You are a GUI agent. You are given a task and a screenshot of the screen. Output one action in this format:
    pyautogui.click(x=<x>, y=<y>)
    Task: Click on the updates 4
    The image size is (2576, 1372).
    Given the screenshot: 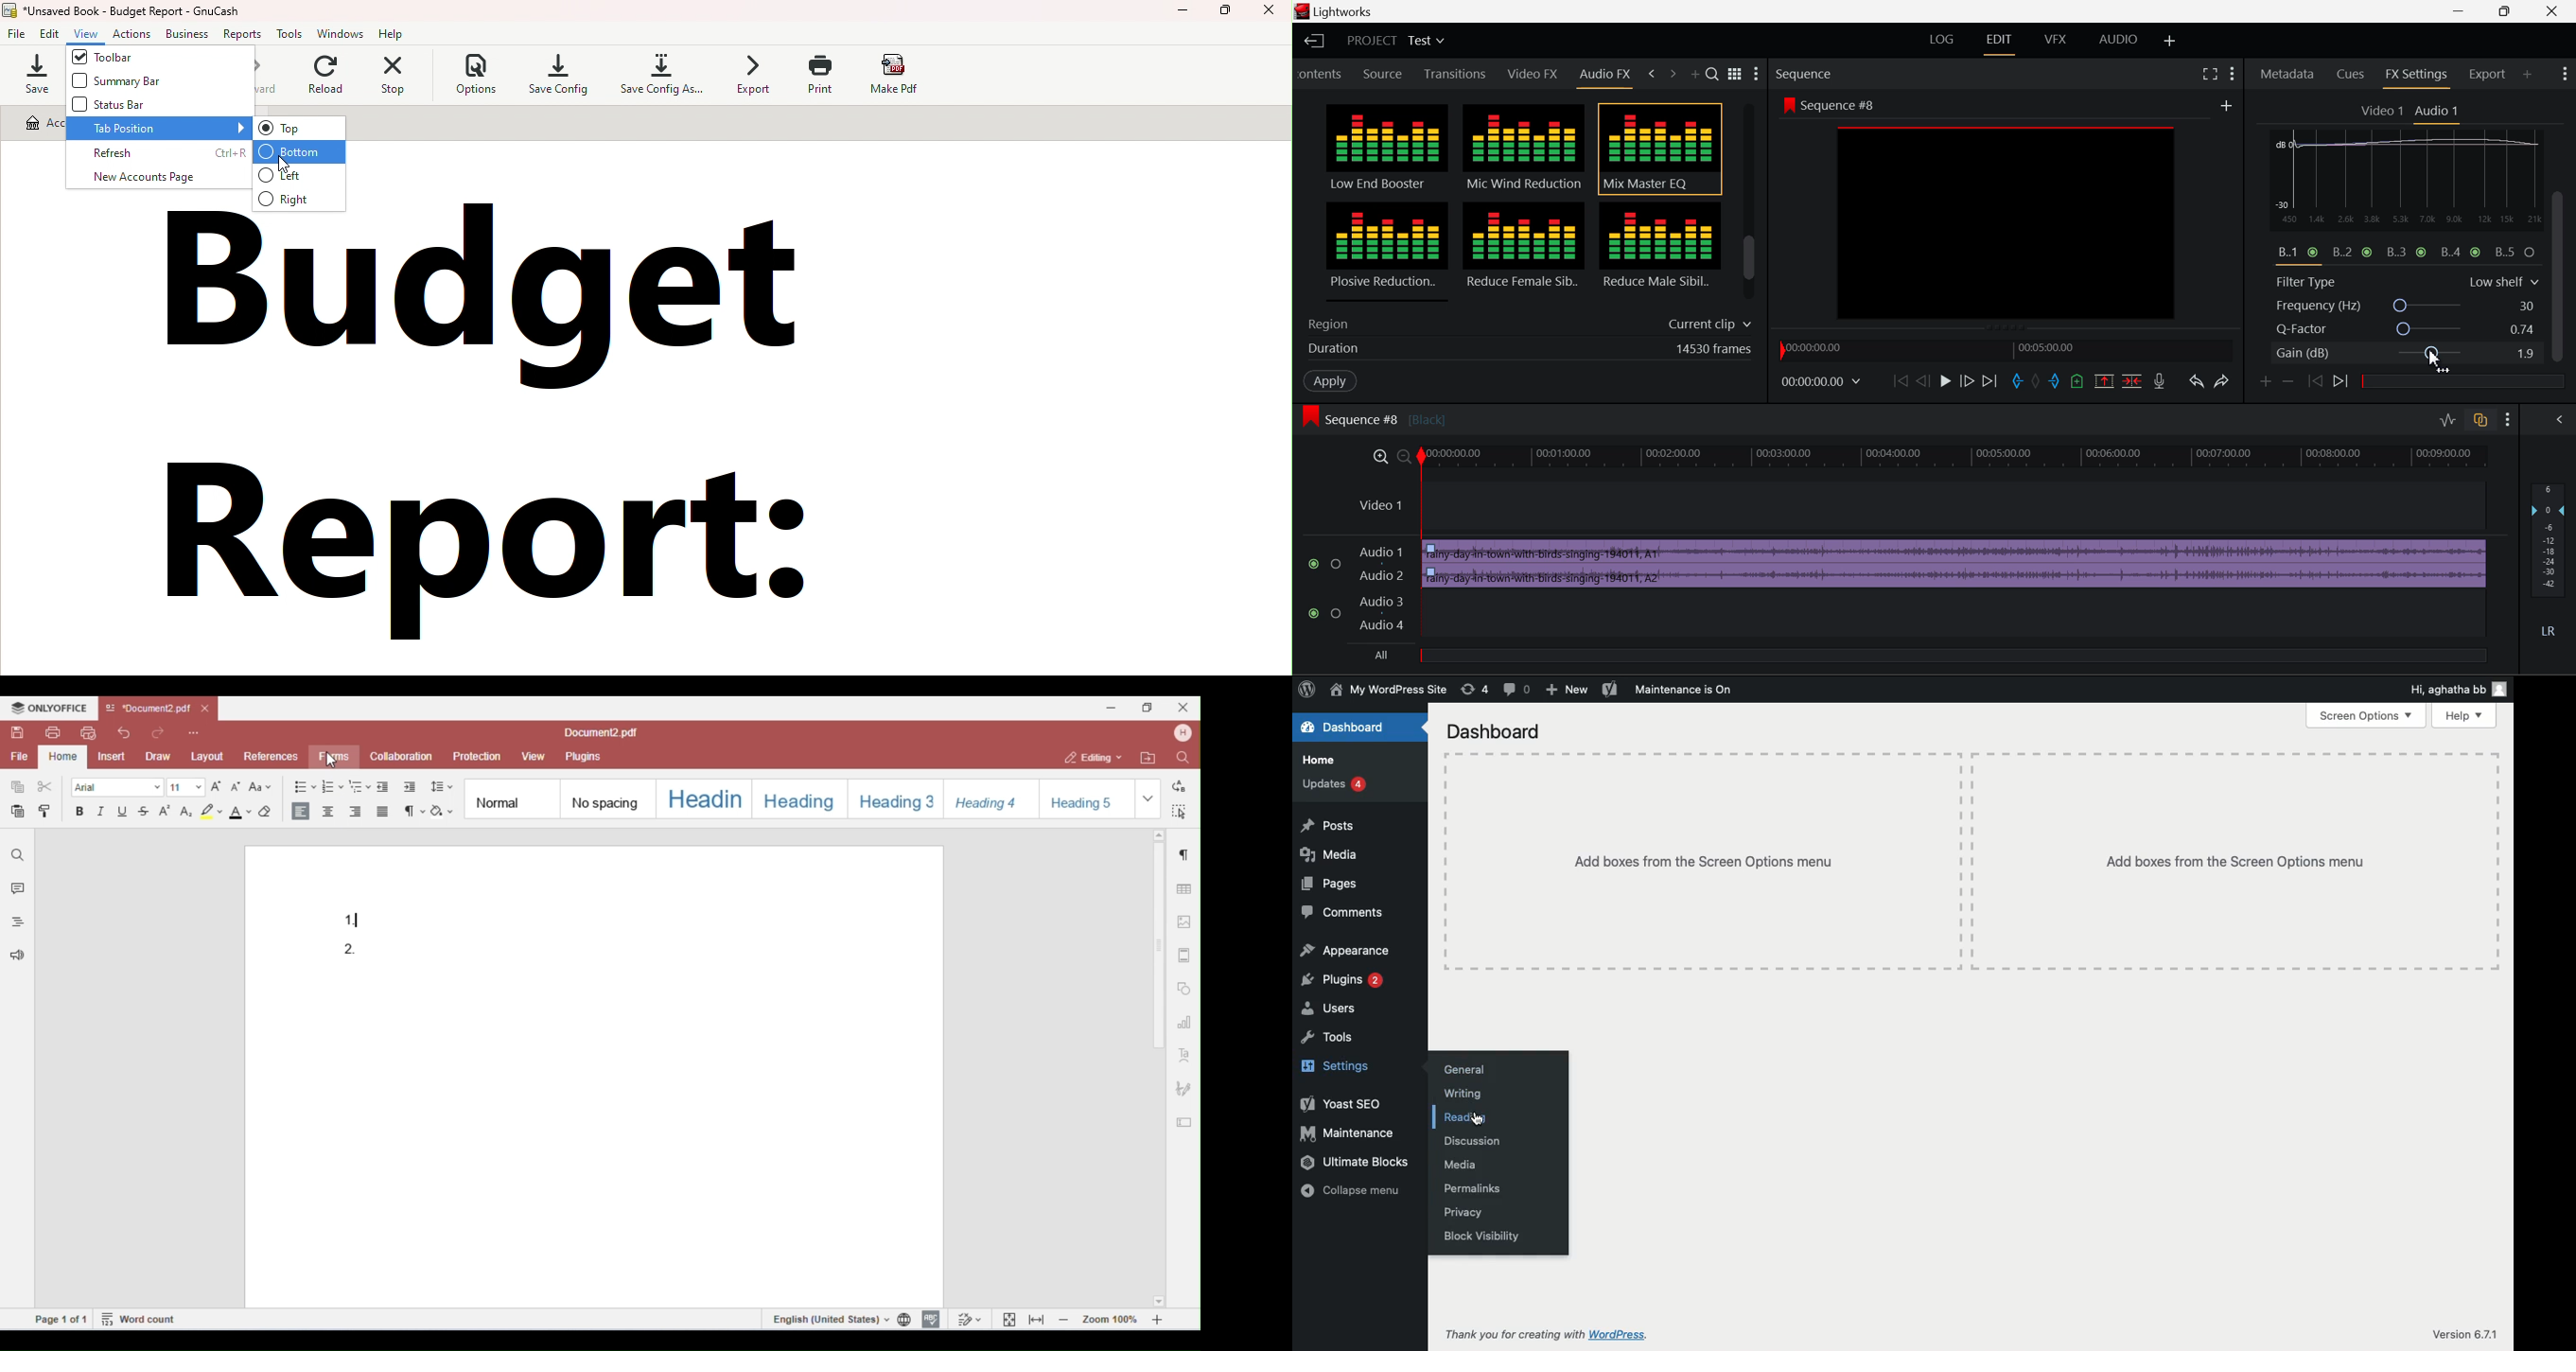 What is the action you would take?
    pyautogui.click(x=1337, y=785)
    